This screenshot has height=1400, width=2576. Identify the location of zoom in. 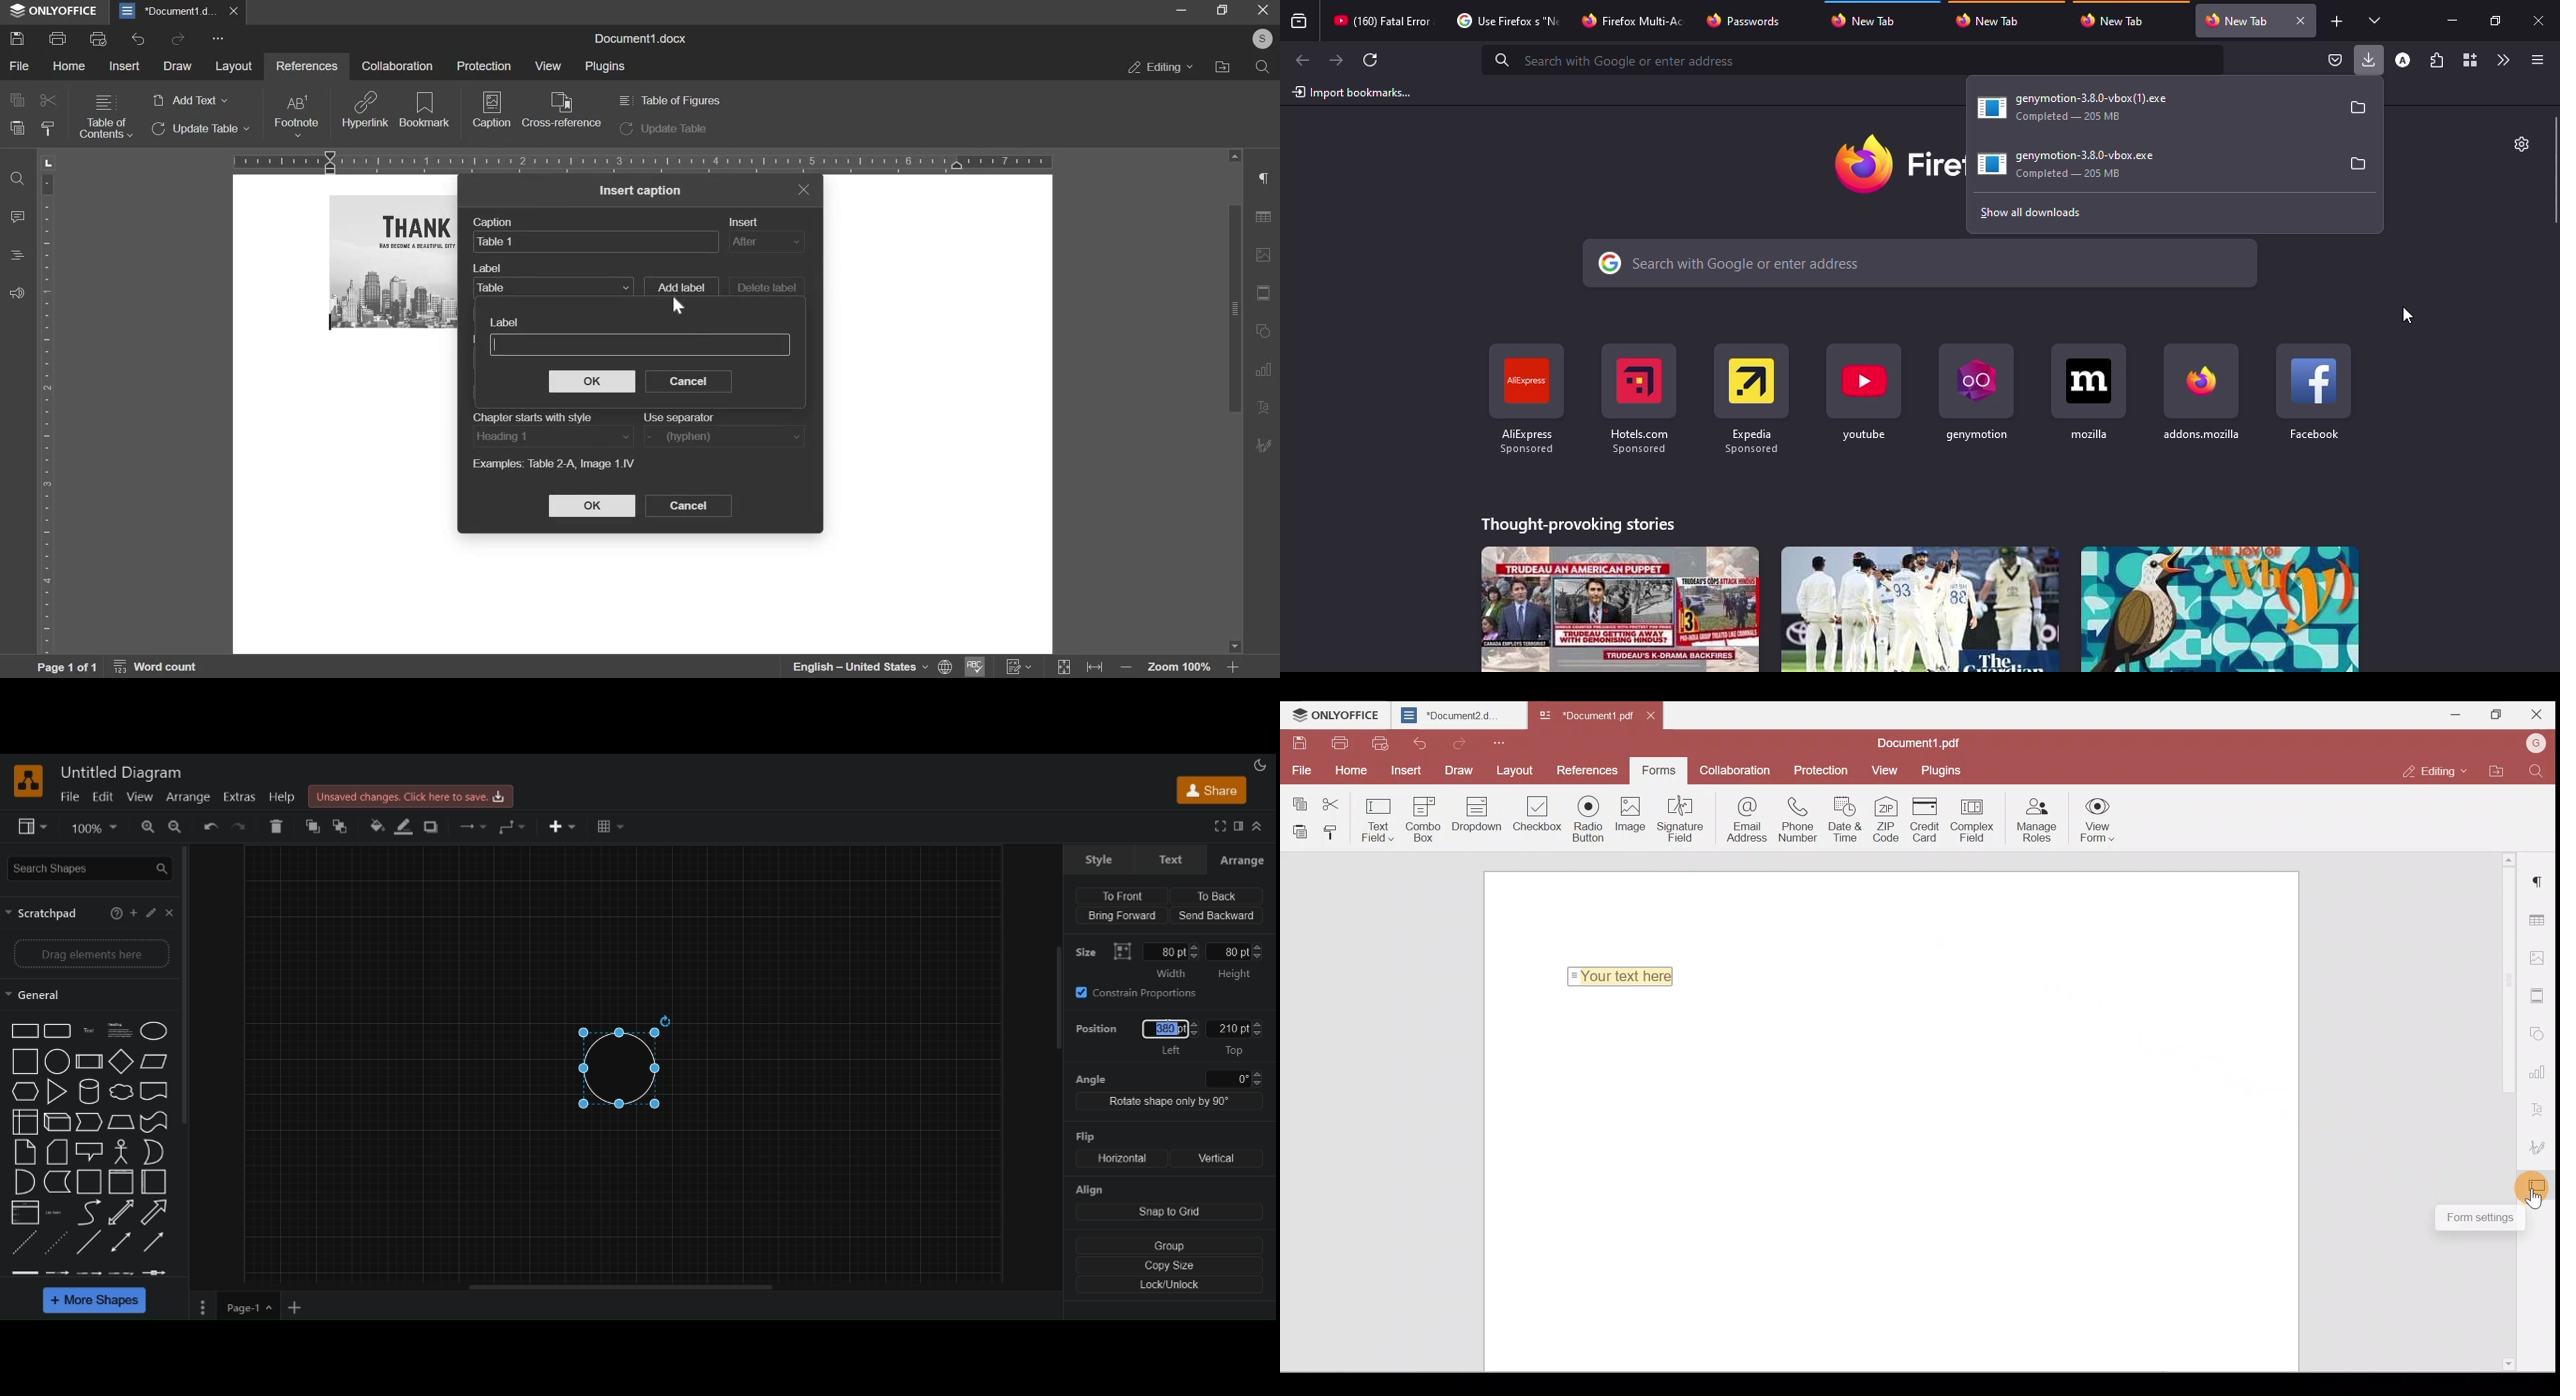
(146, 828).